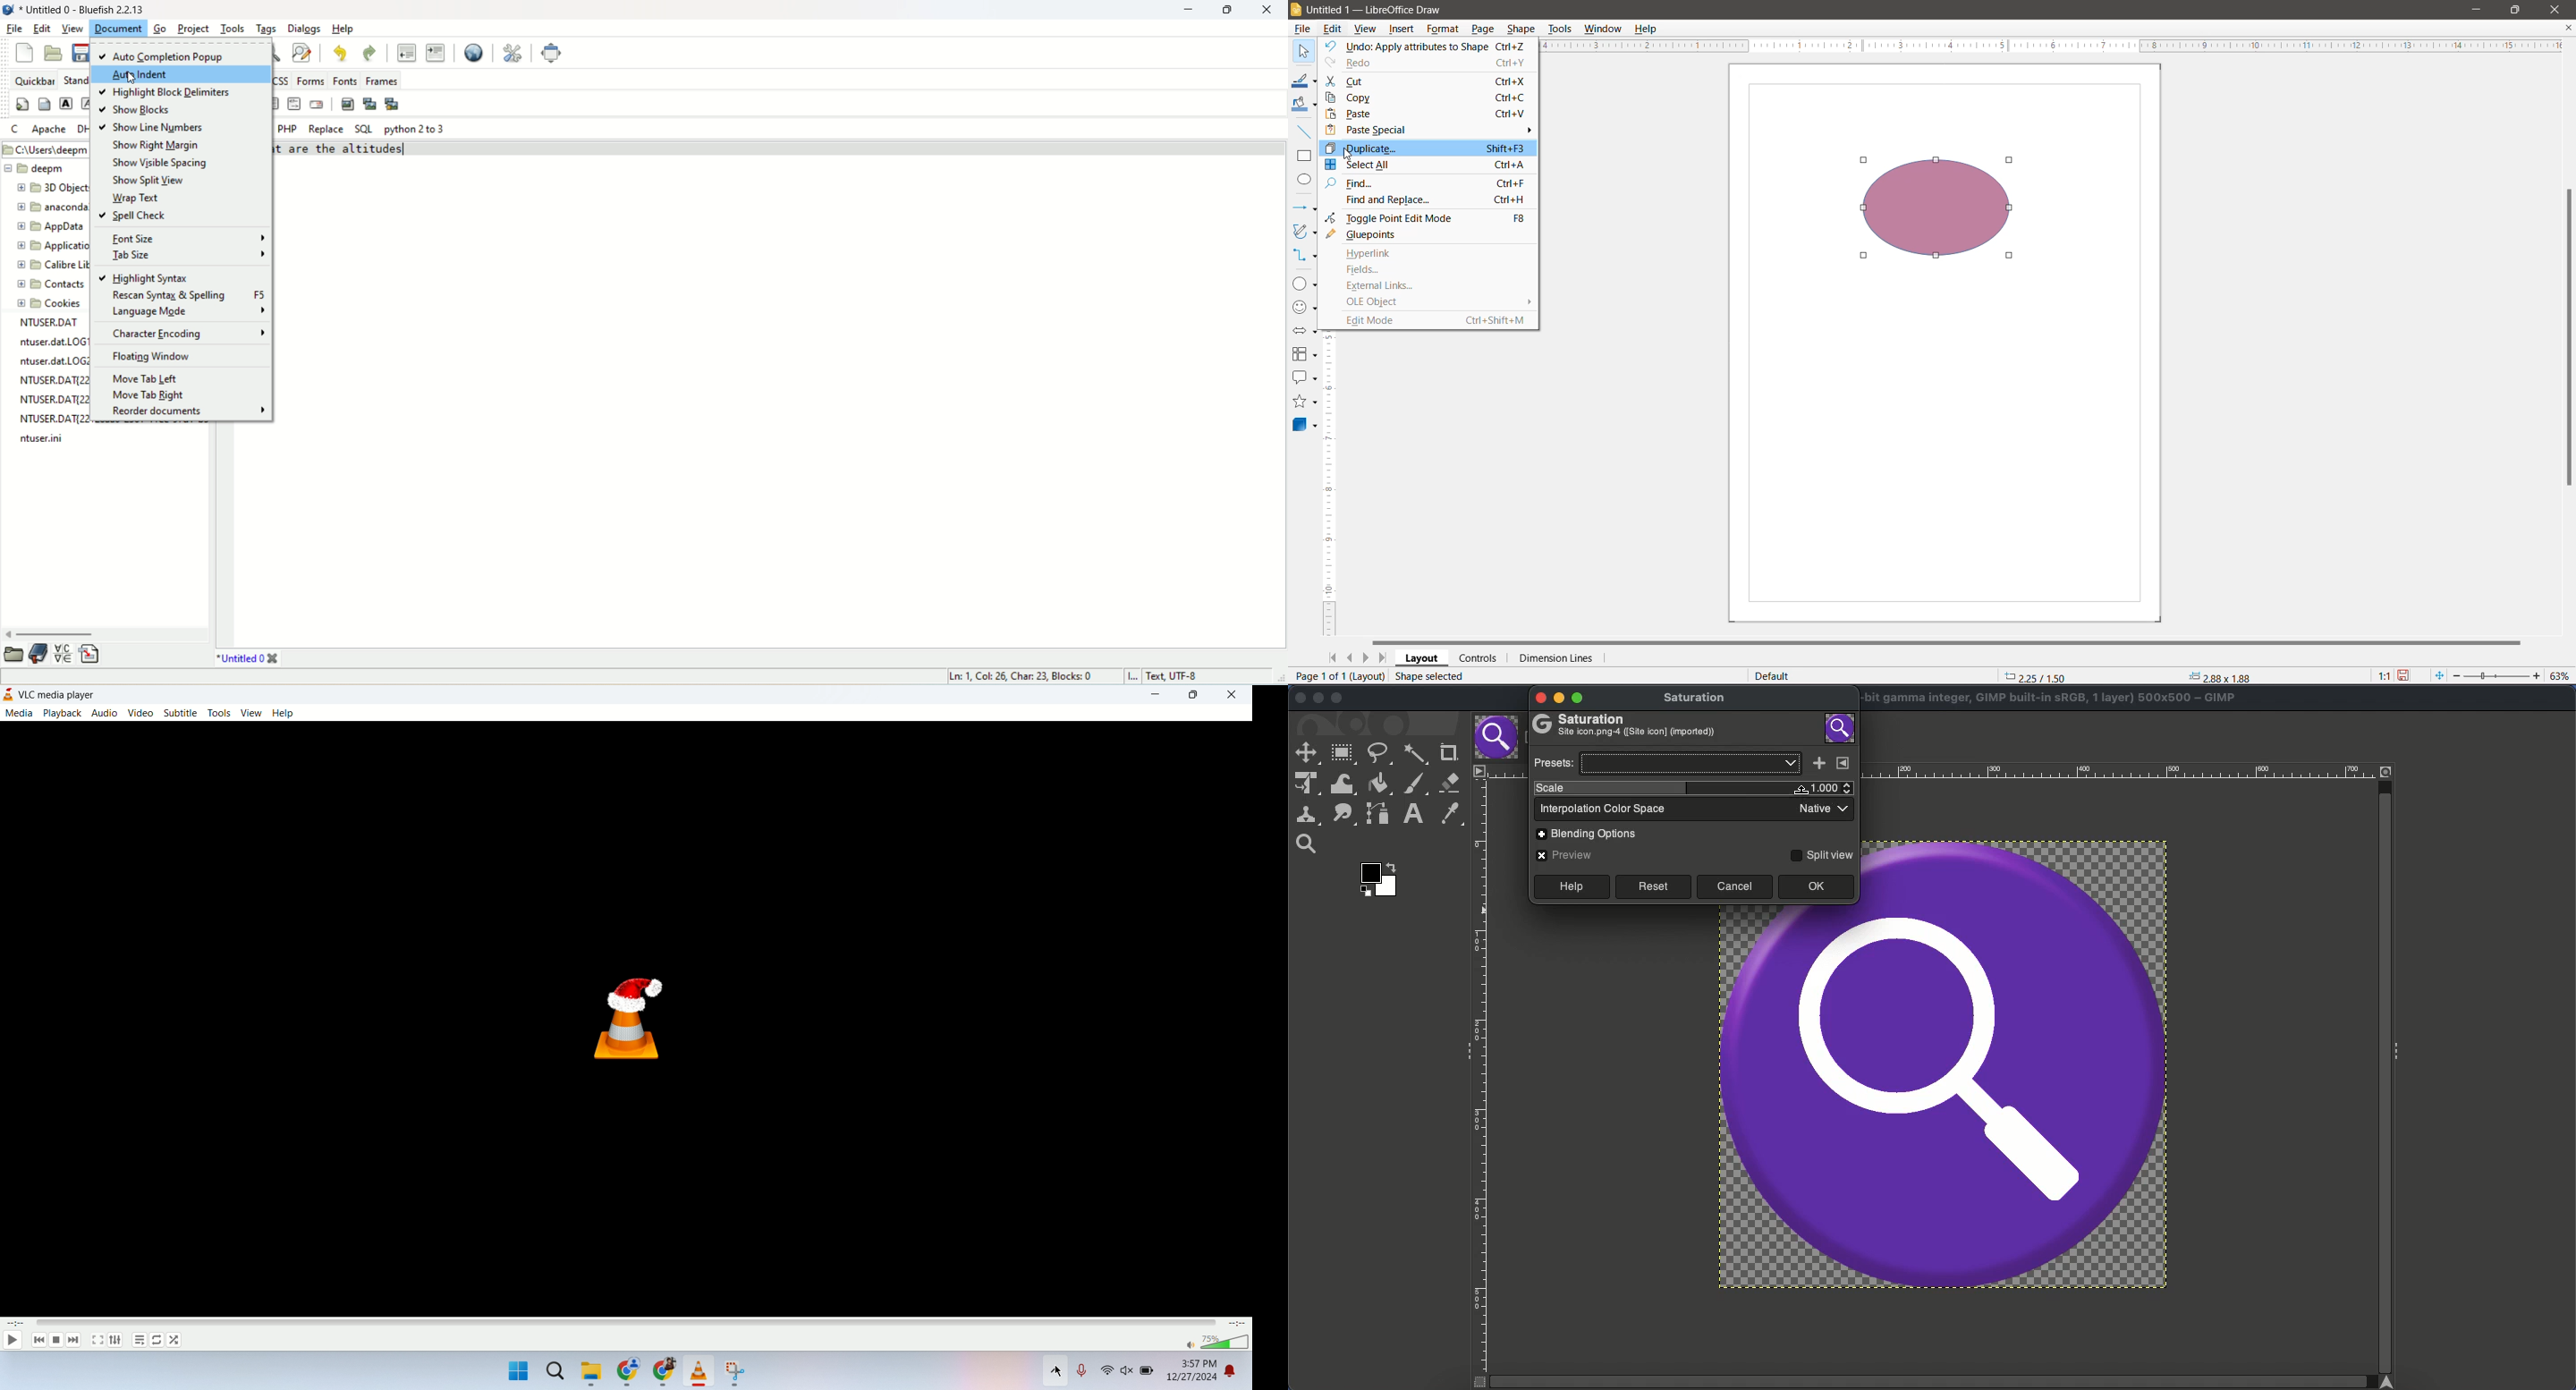  Describe the element at coordinates (52, 303) in the screenshot. I see `cookies` at that location.